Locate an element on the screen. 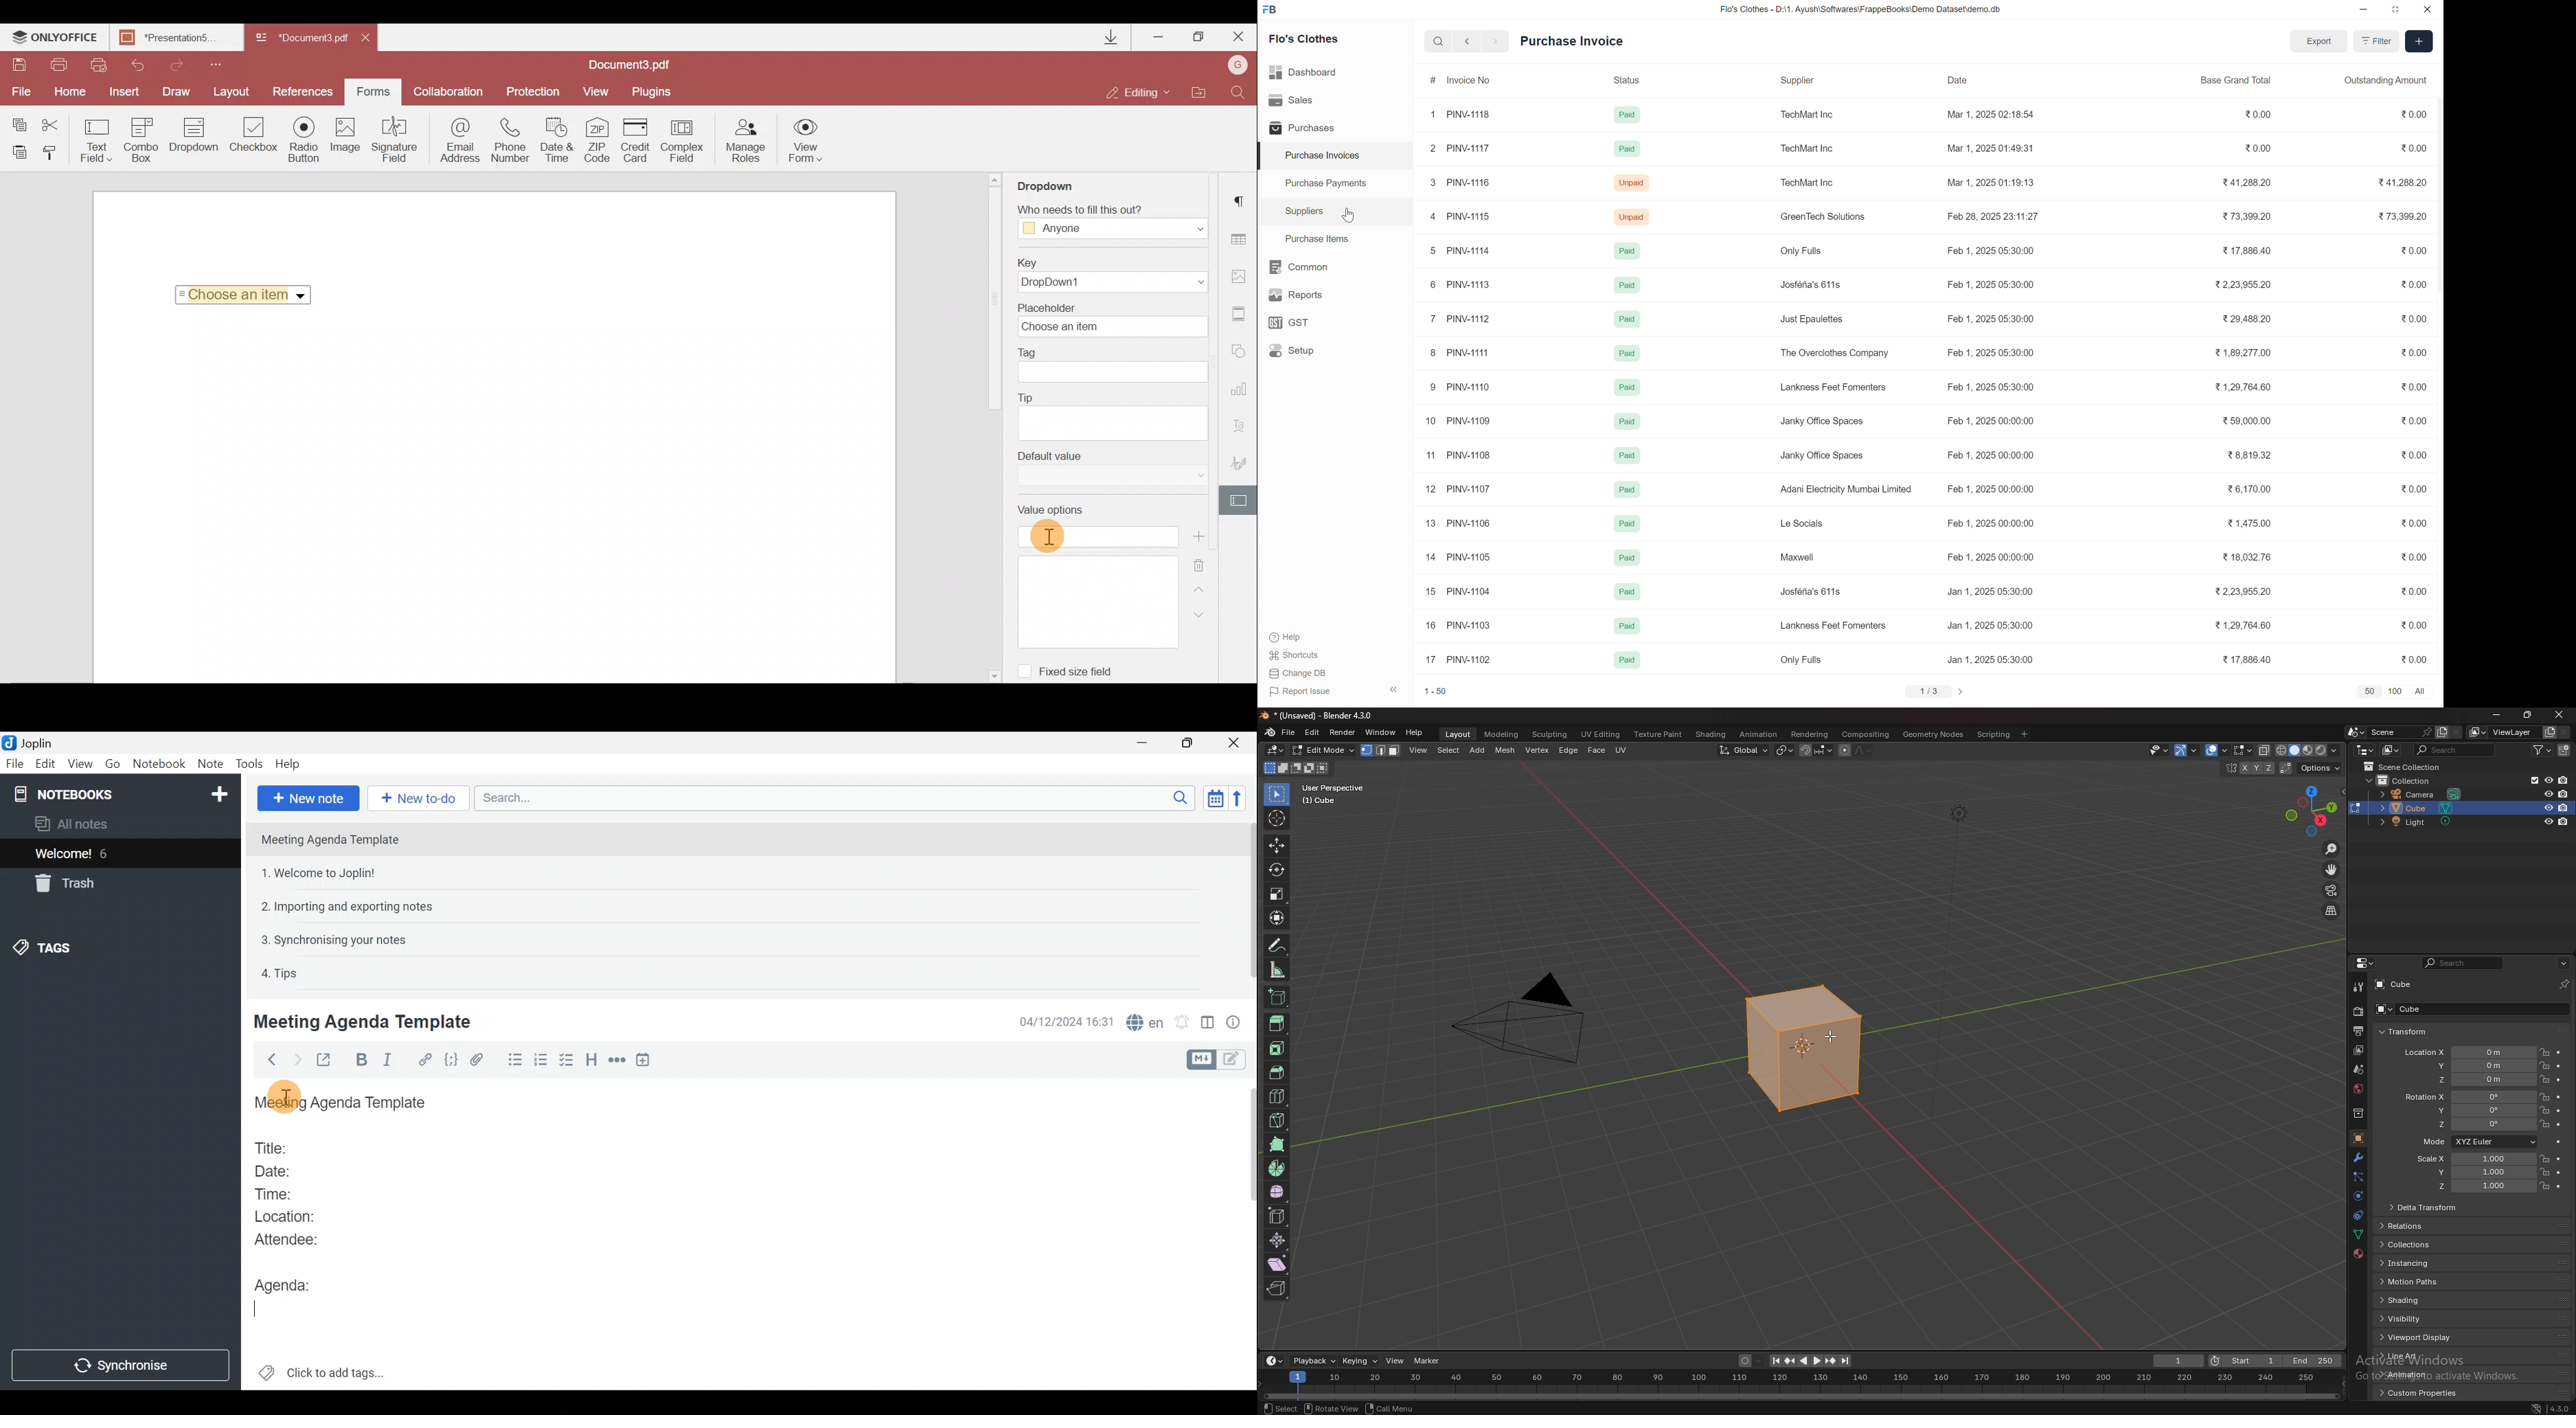  Down is located at coordinates (1203, 614).